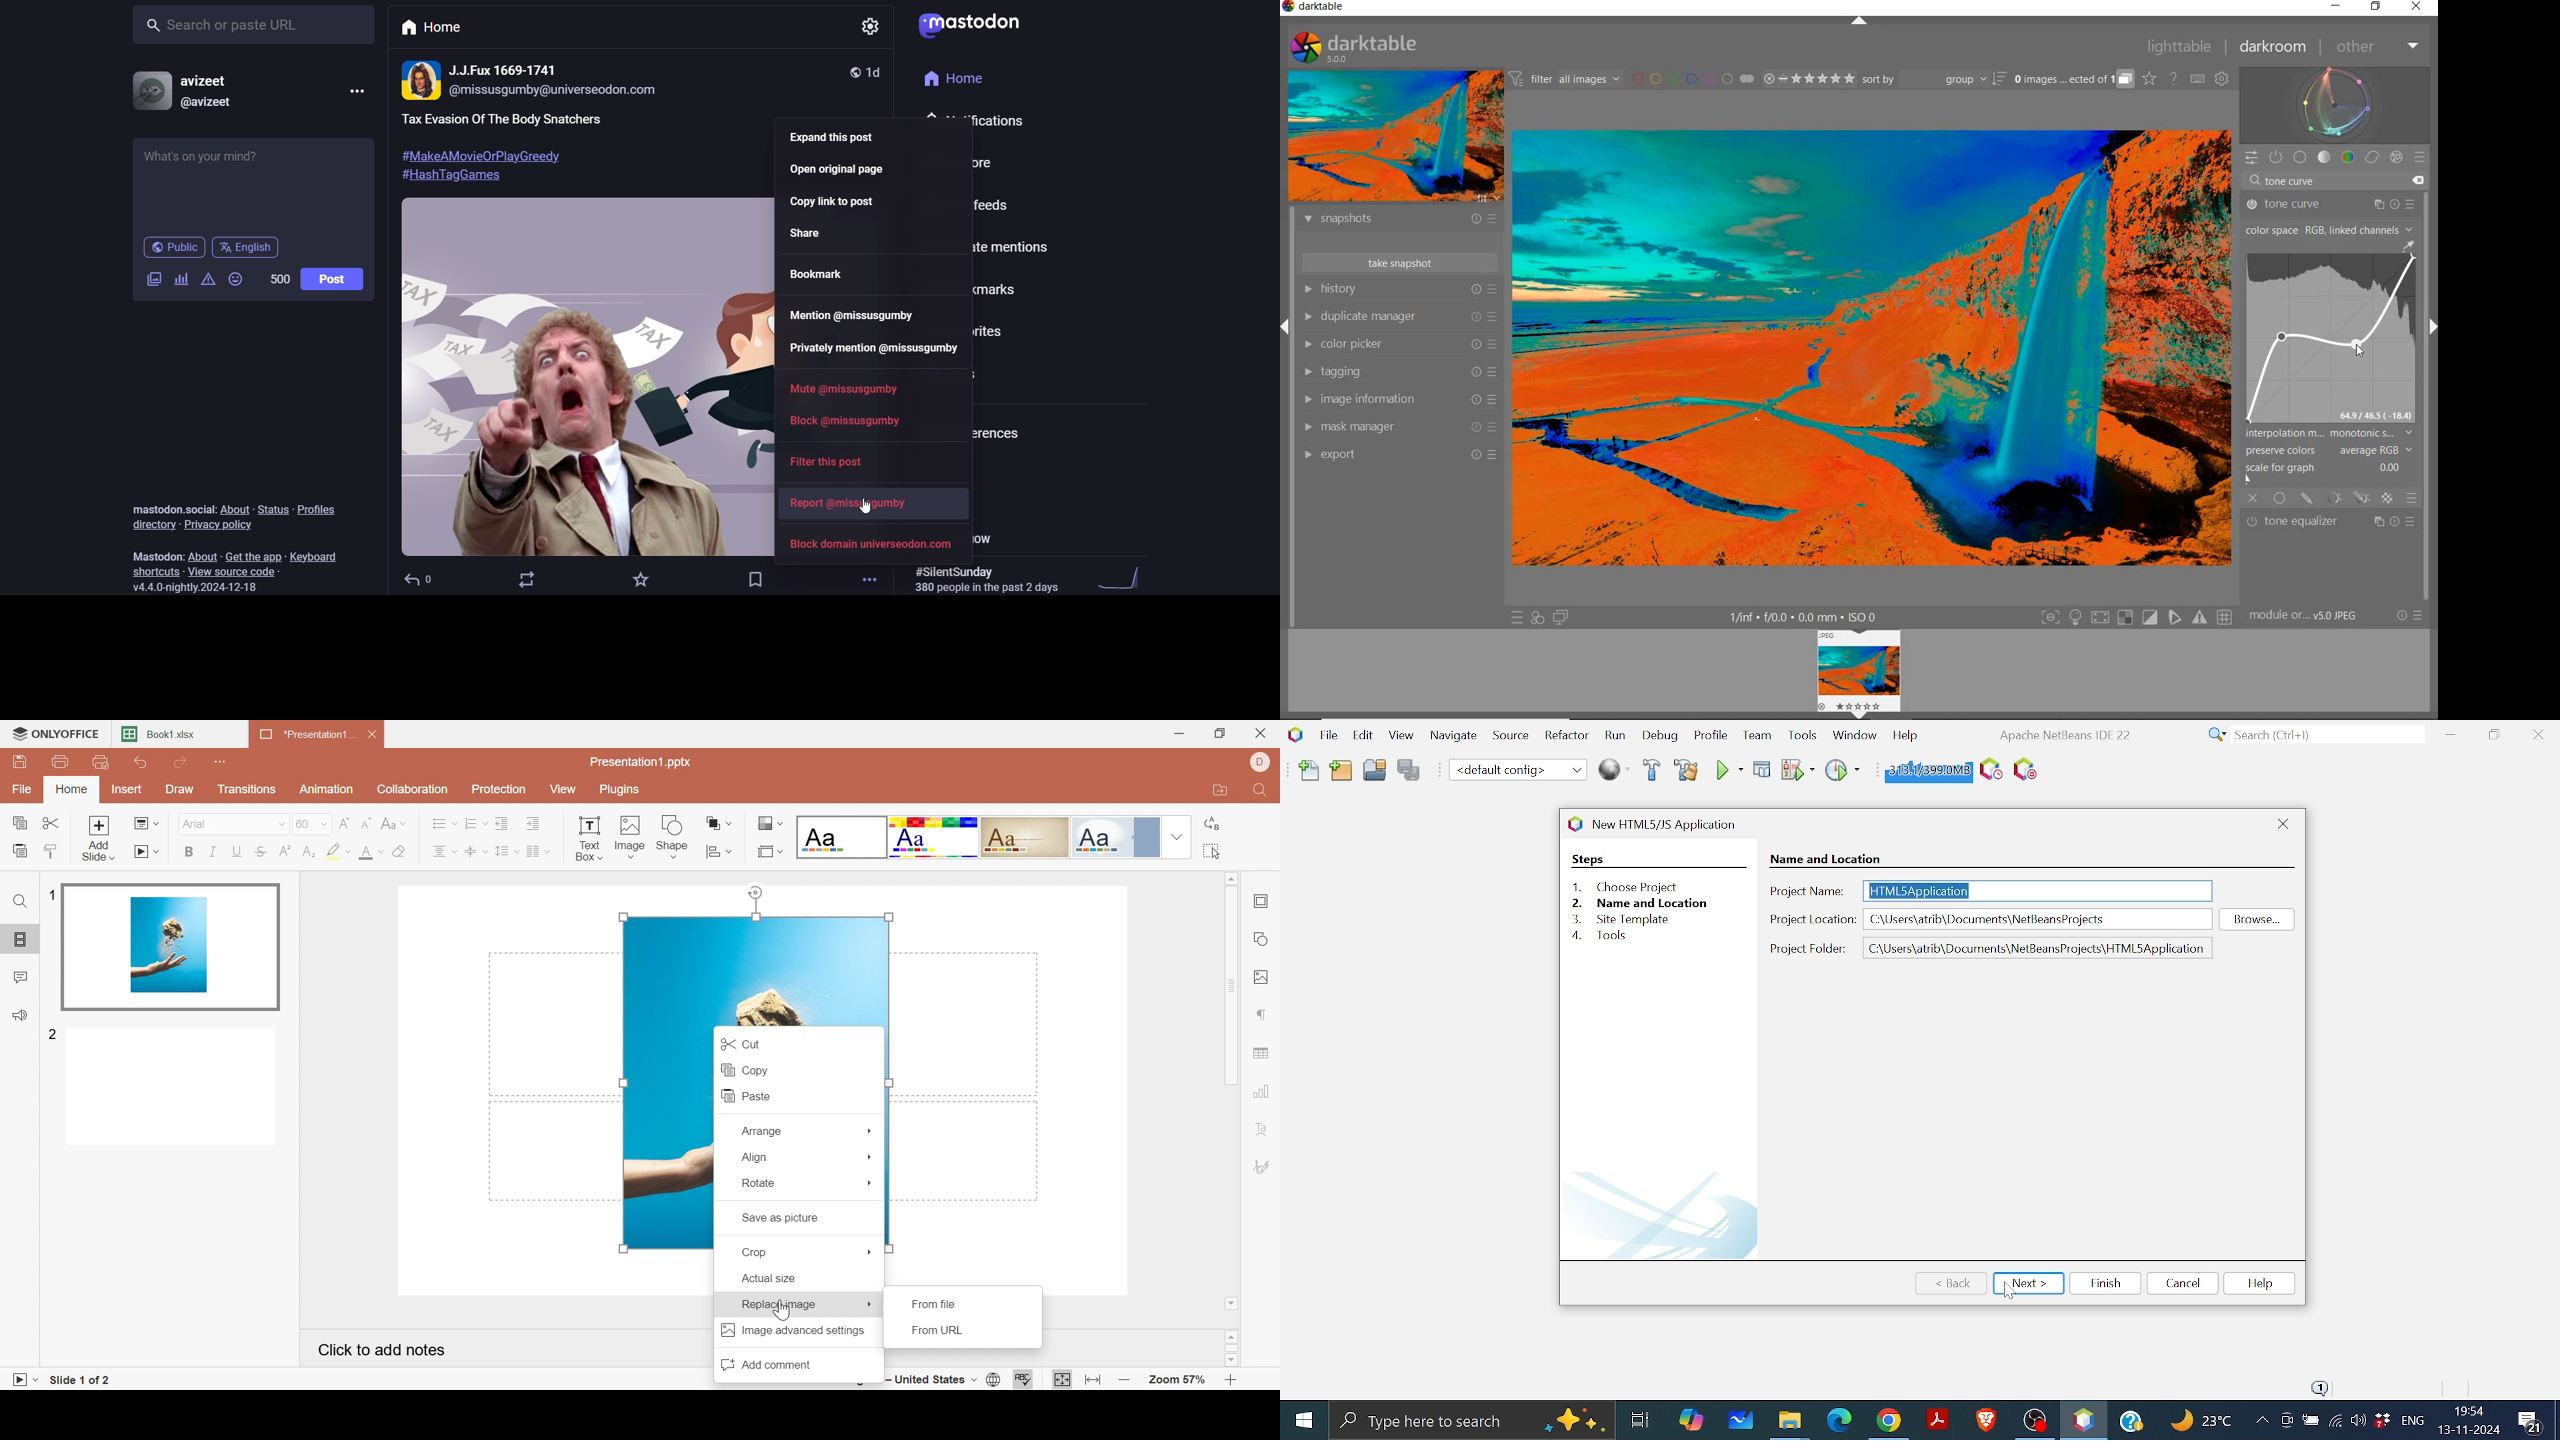 Image resolution: width=2576 pixels, height=1456 pixels. Describe the element at coordinates (142, 763) in the screenshot. I see `Undo` at that location.